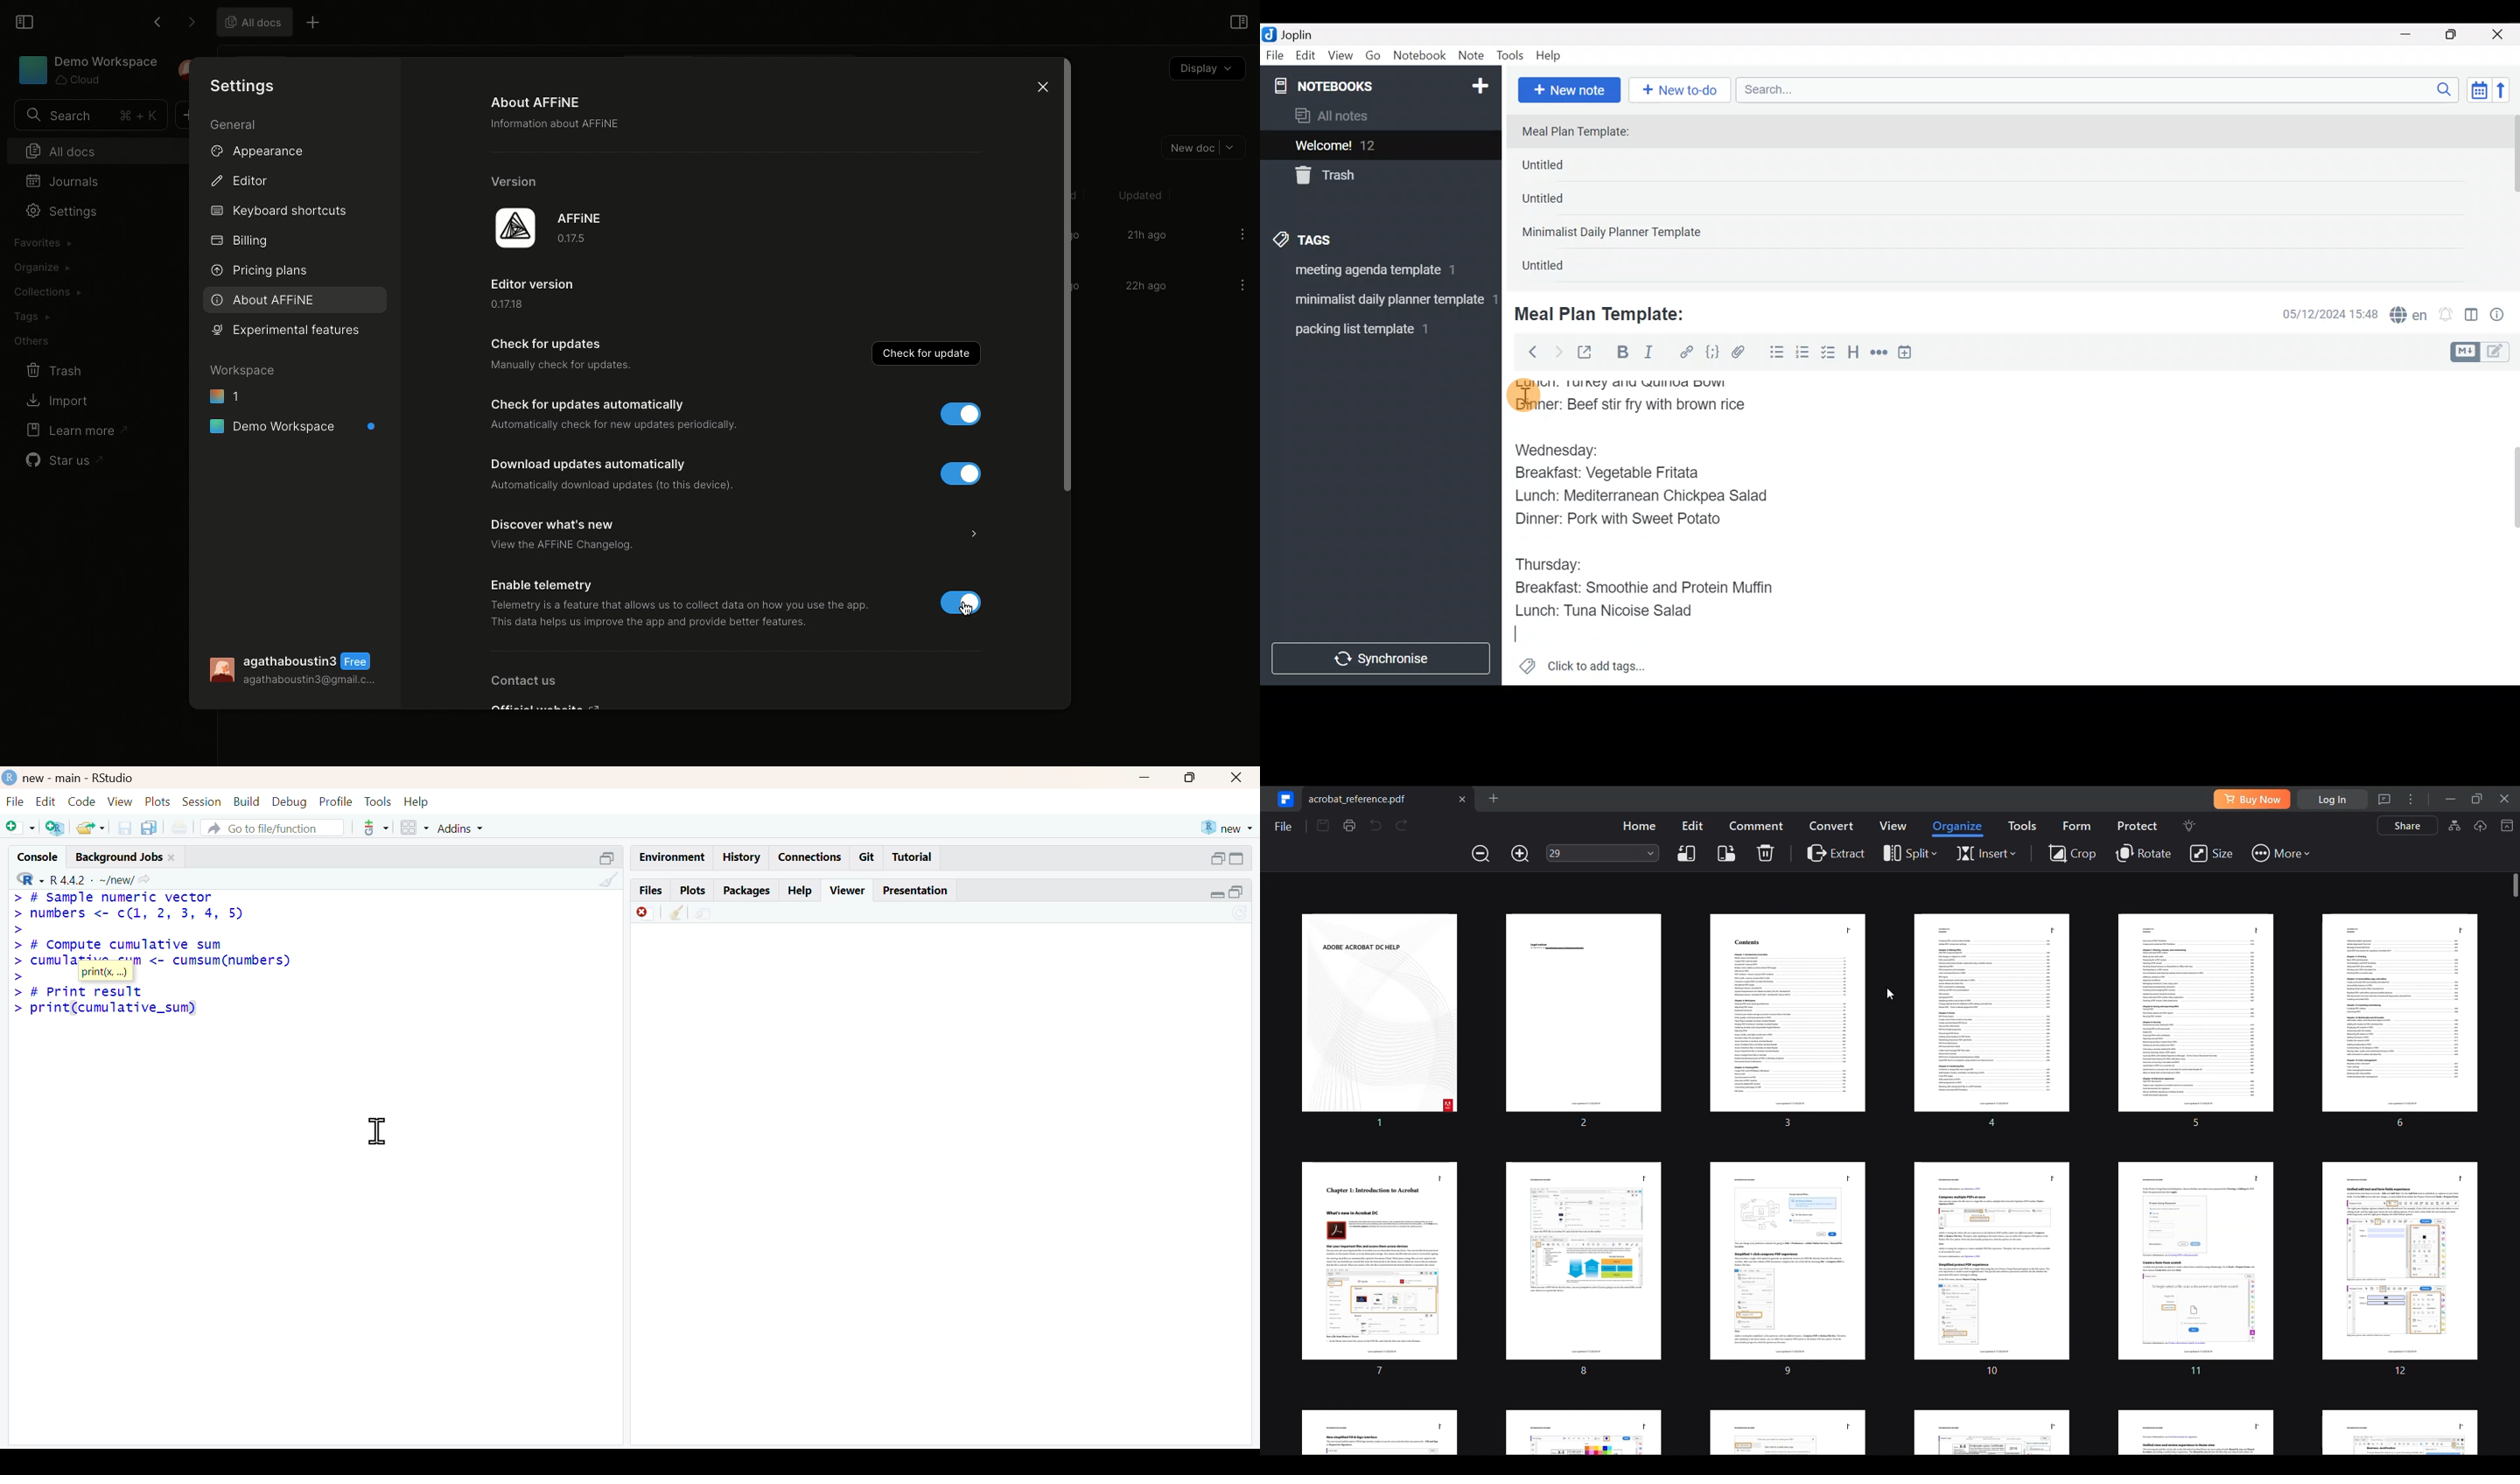  I want to click on Version, so click(520, 181).